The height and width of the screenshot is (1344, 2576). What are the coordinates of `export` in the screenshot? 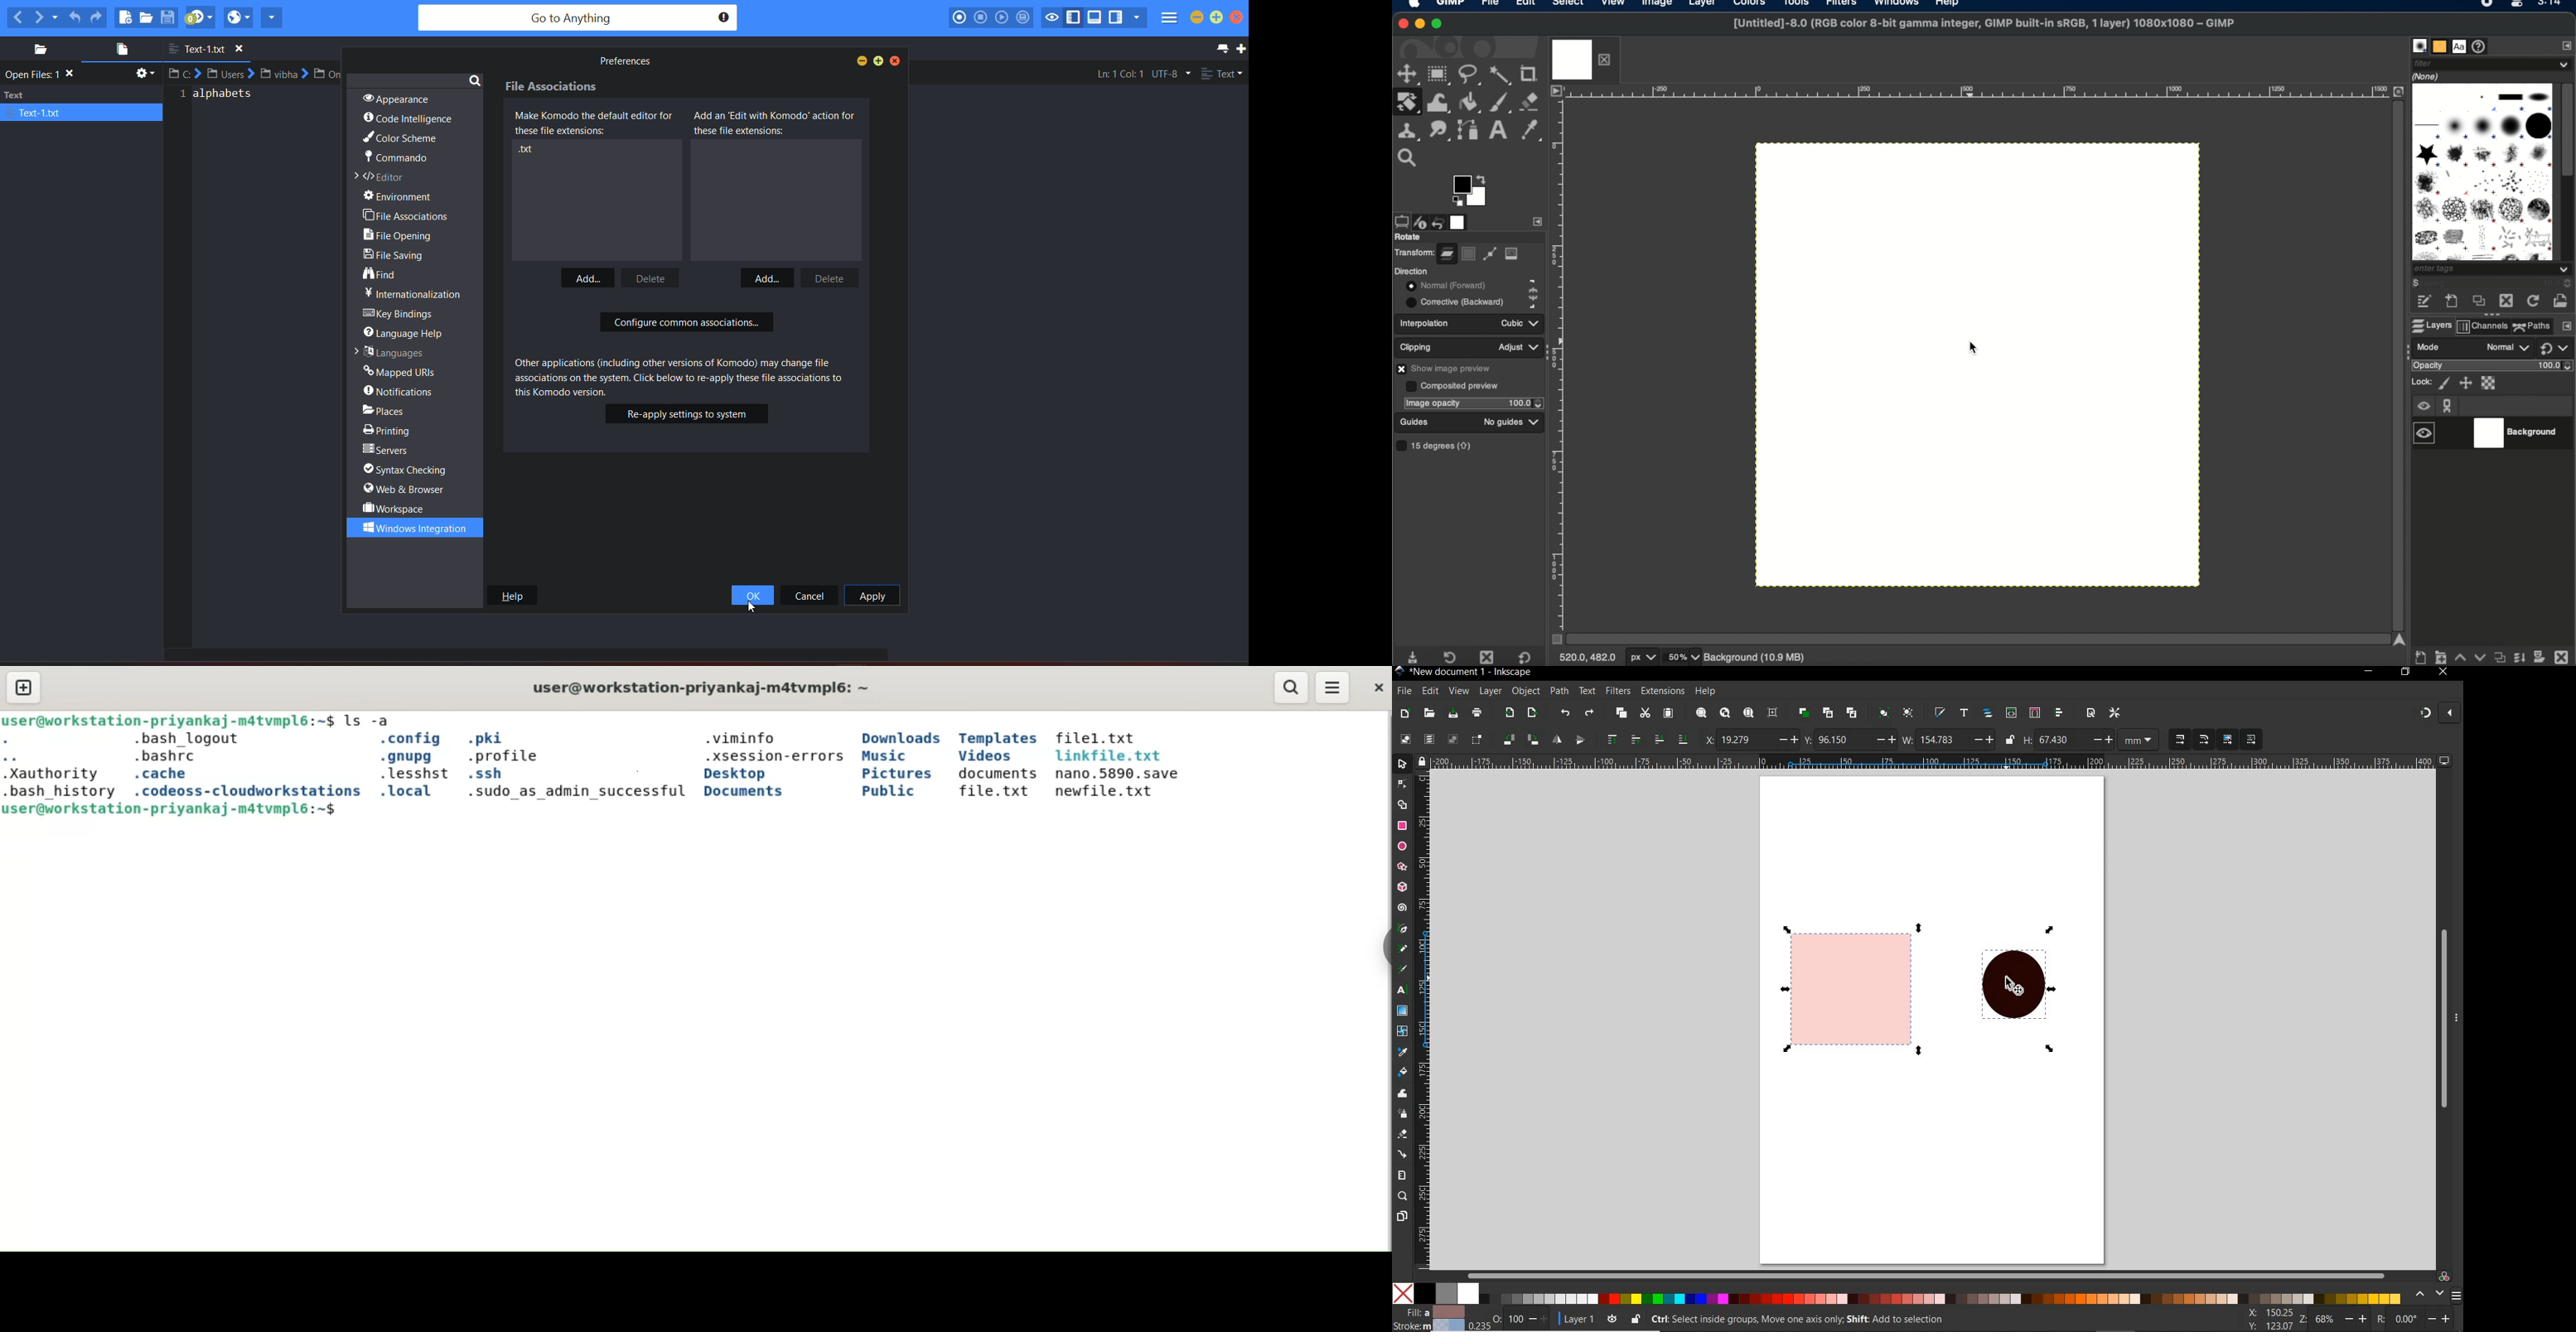 It's located at (1509, 712).